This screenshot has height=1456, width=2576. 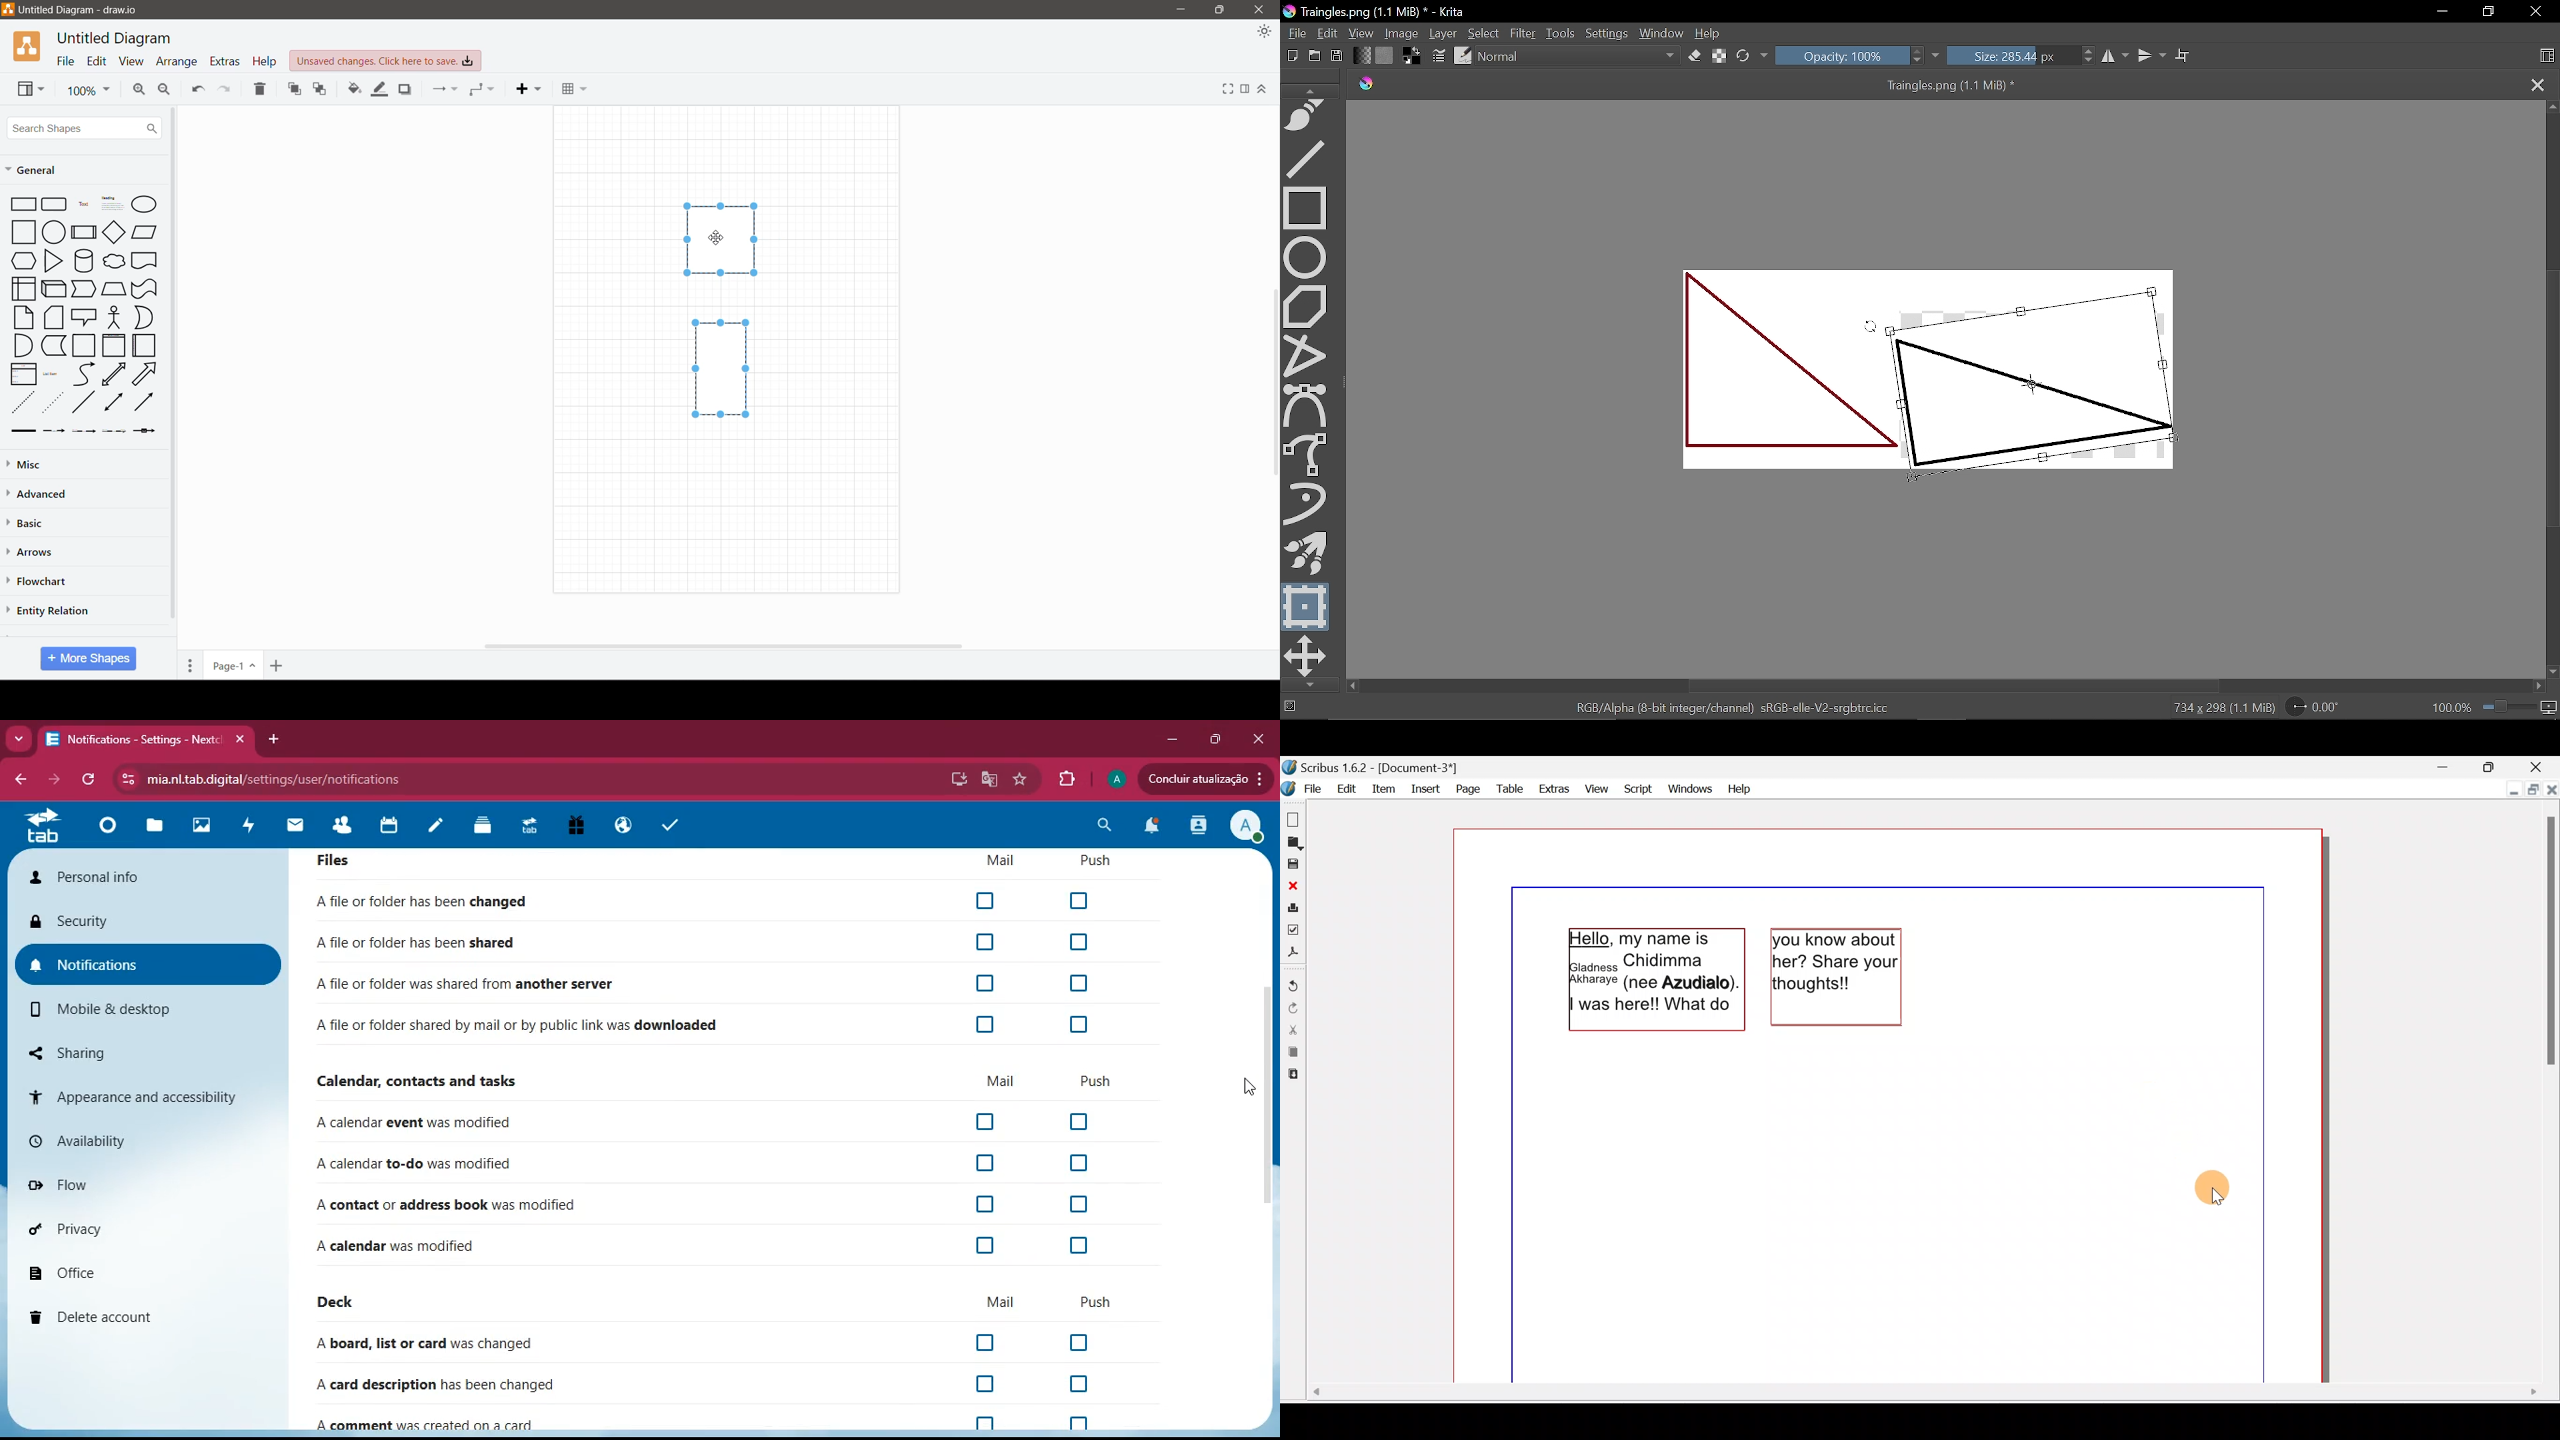 I want to click on Shapes selected, so click(x=722, y=319).